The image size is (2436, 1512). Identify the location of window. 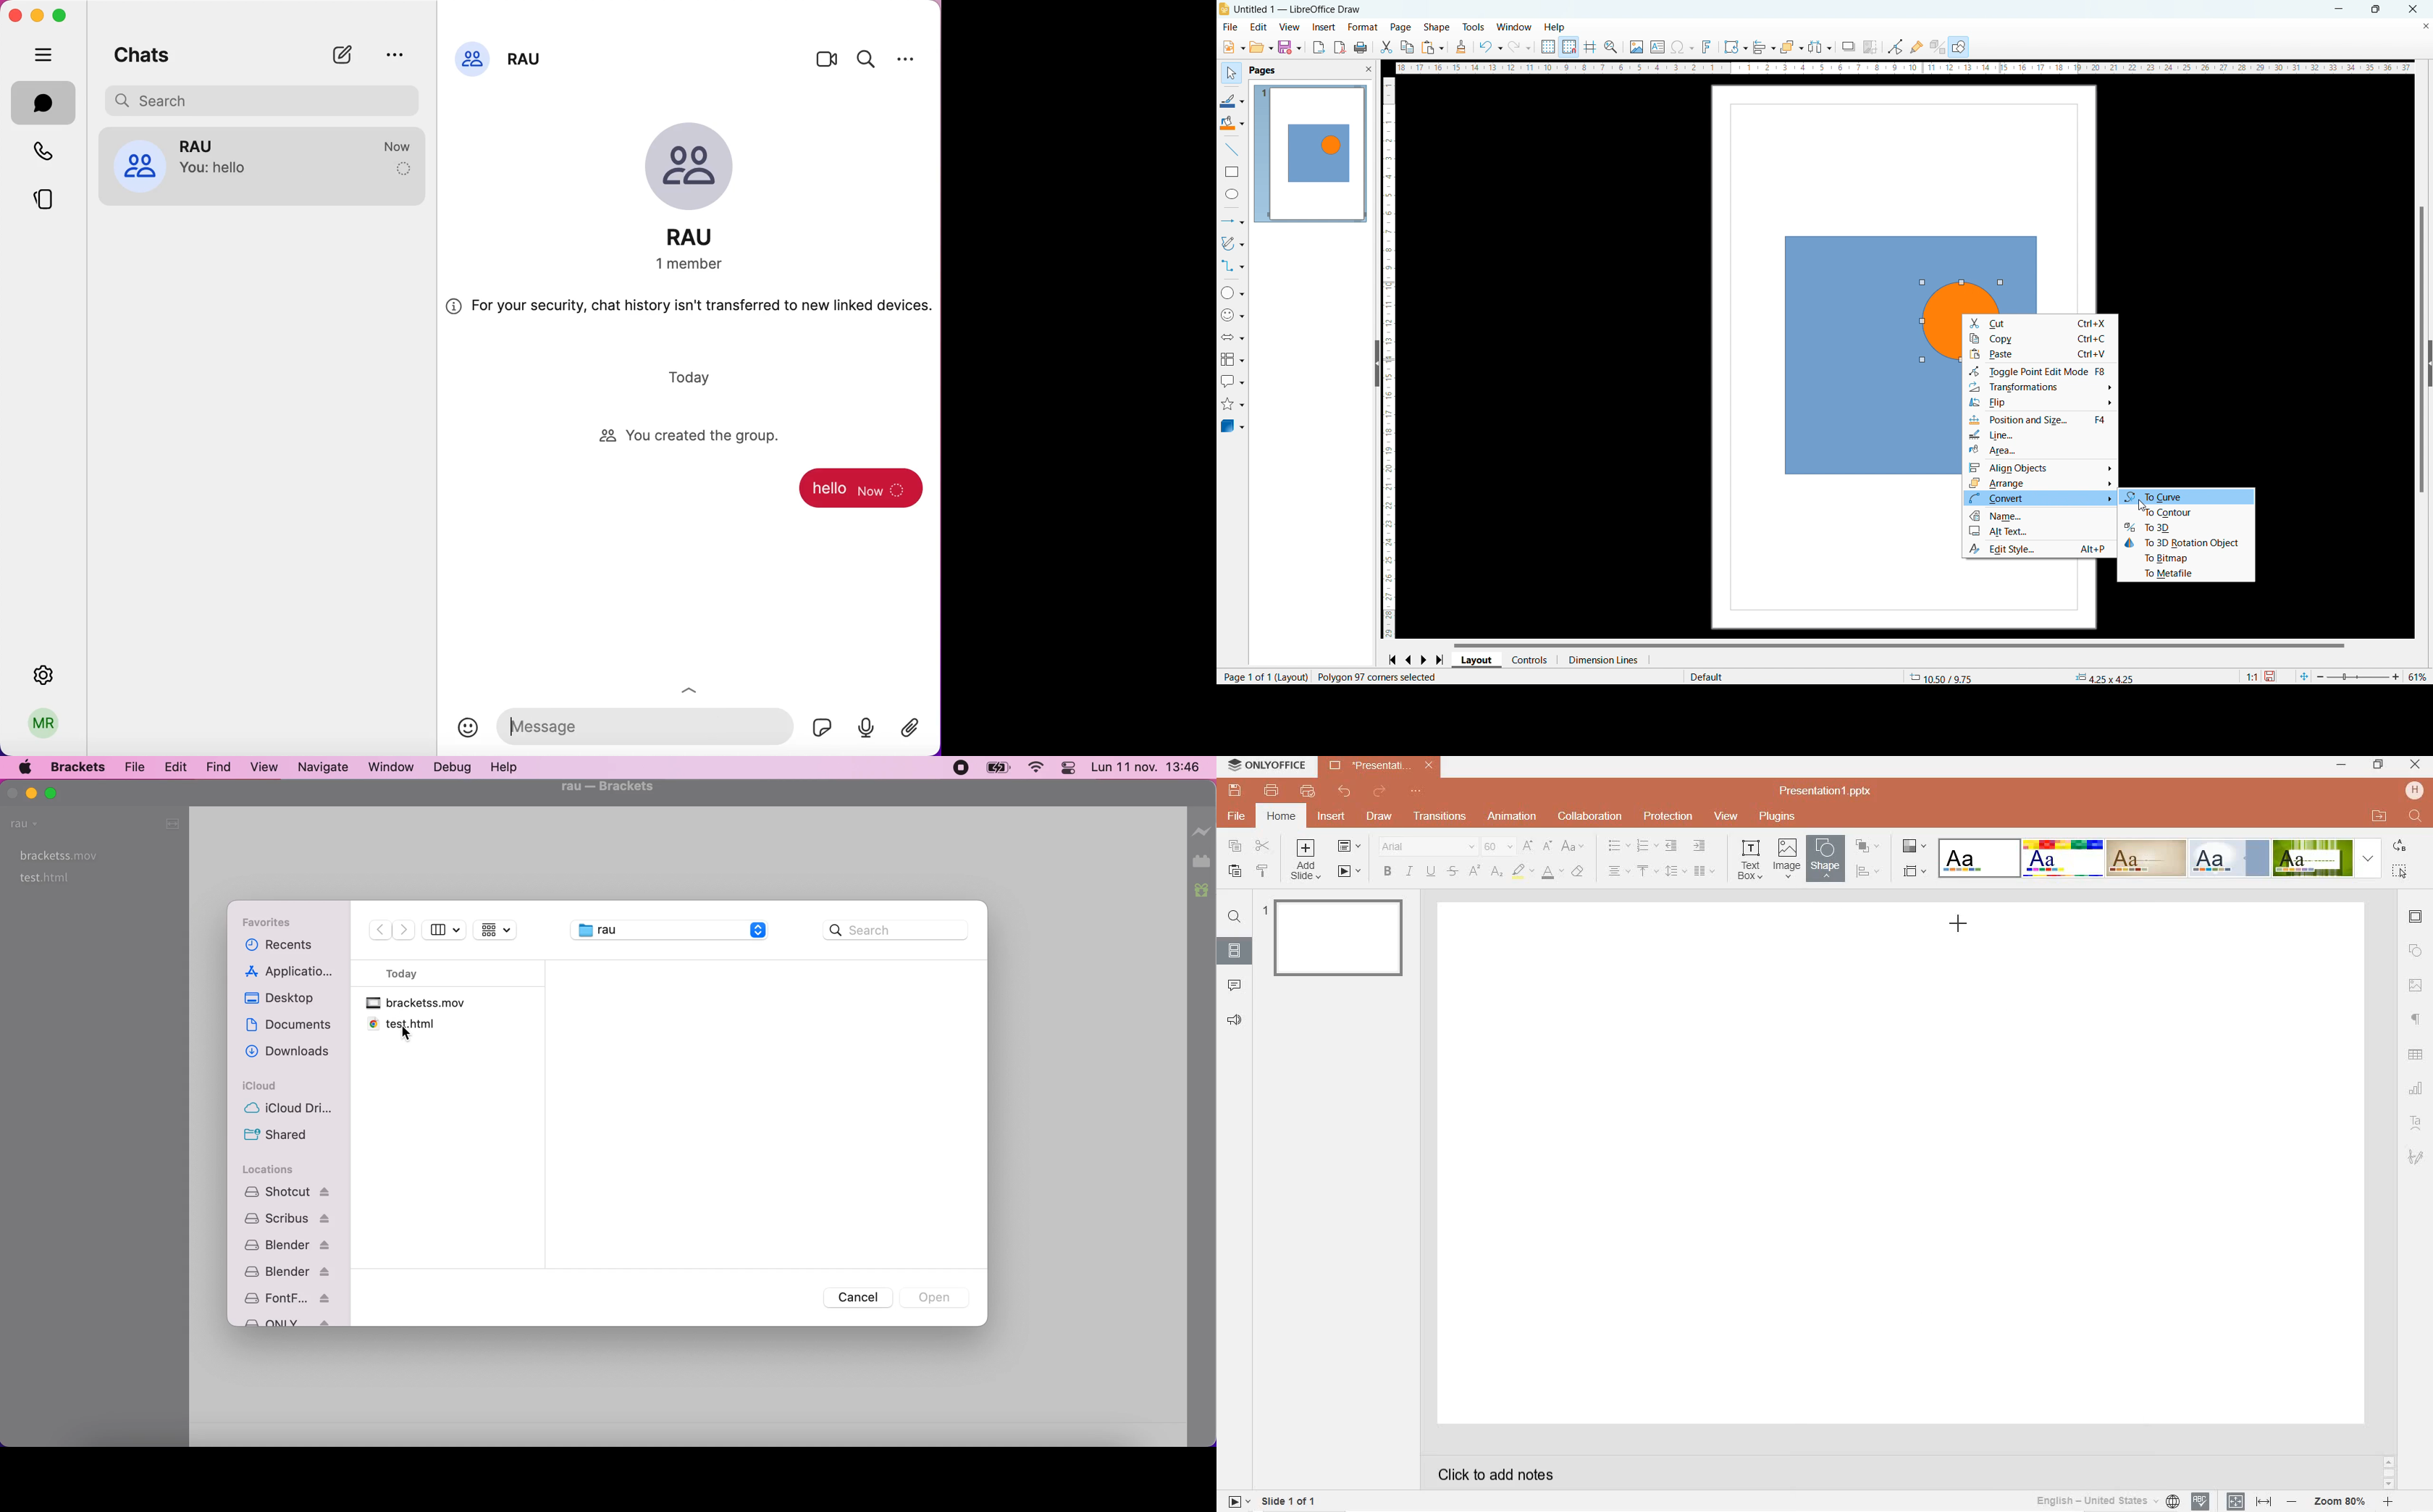
(394, 768).